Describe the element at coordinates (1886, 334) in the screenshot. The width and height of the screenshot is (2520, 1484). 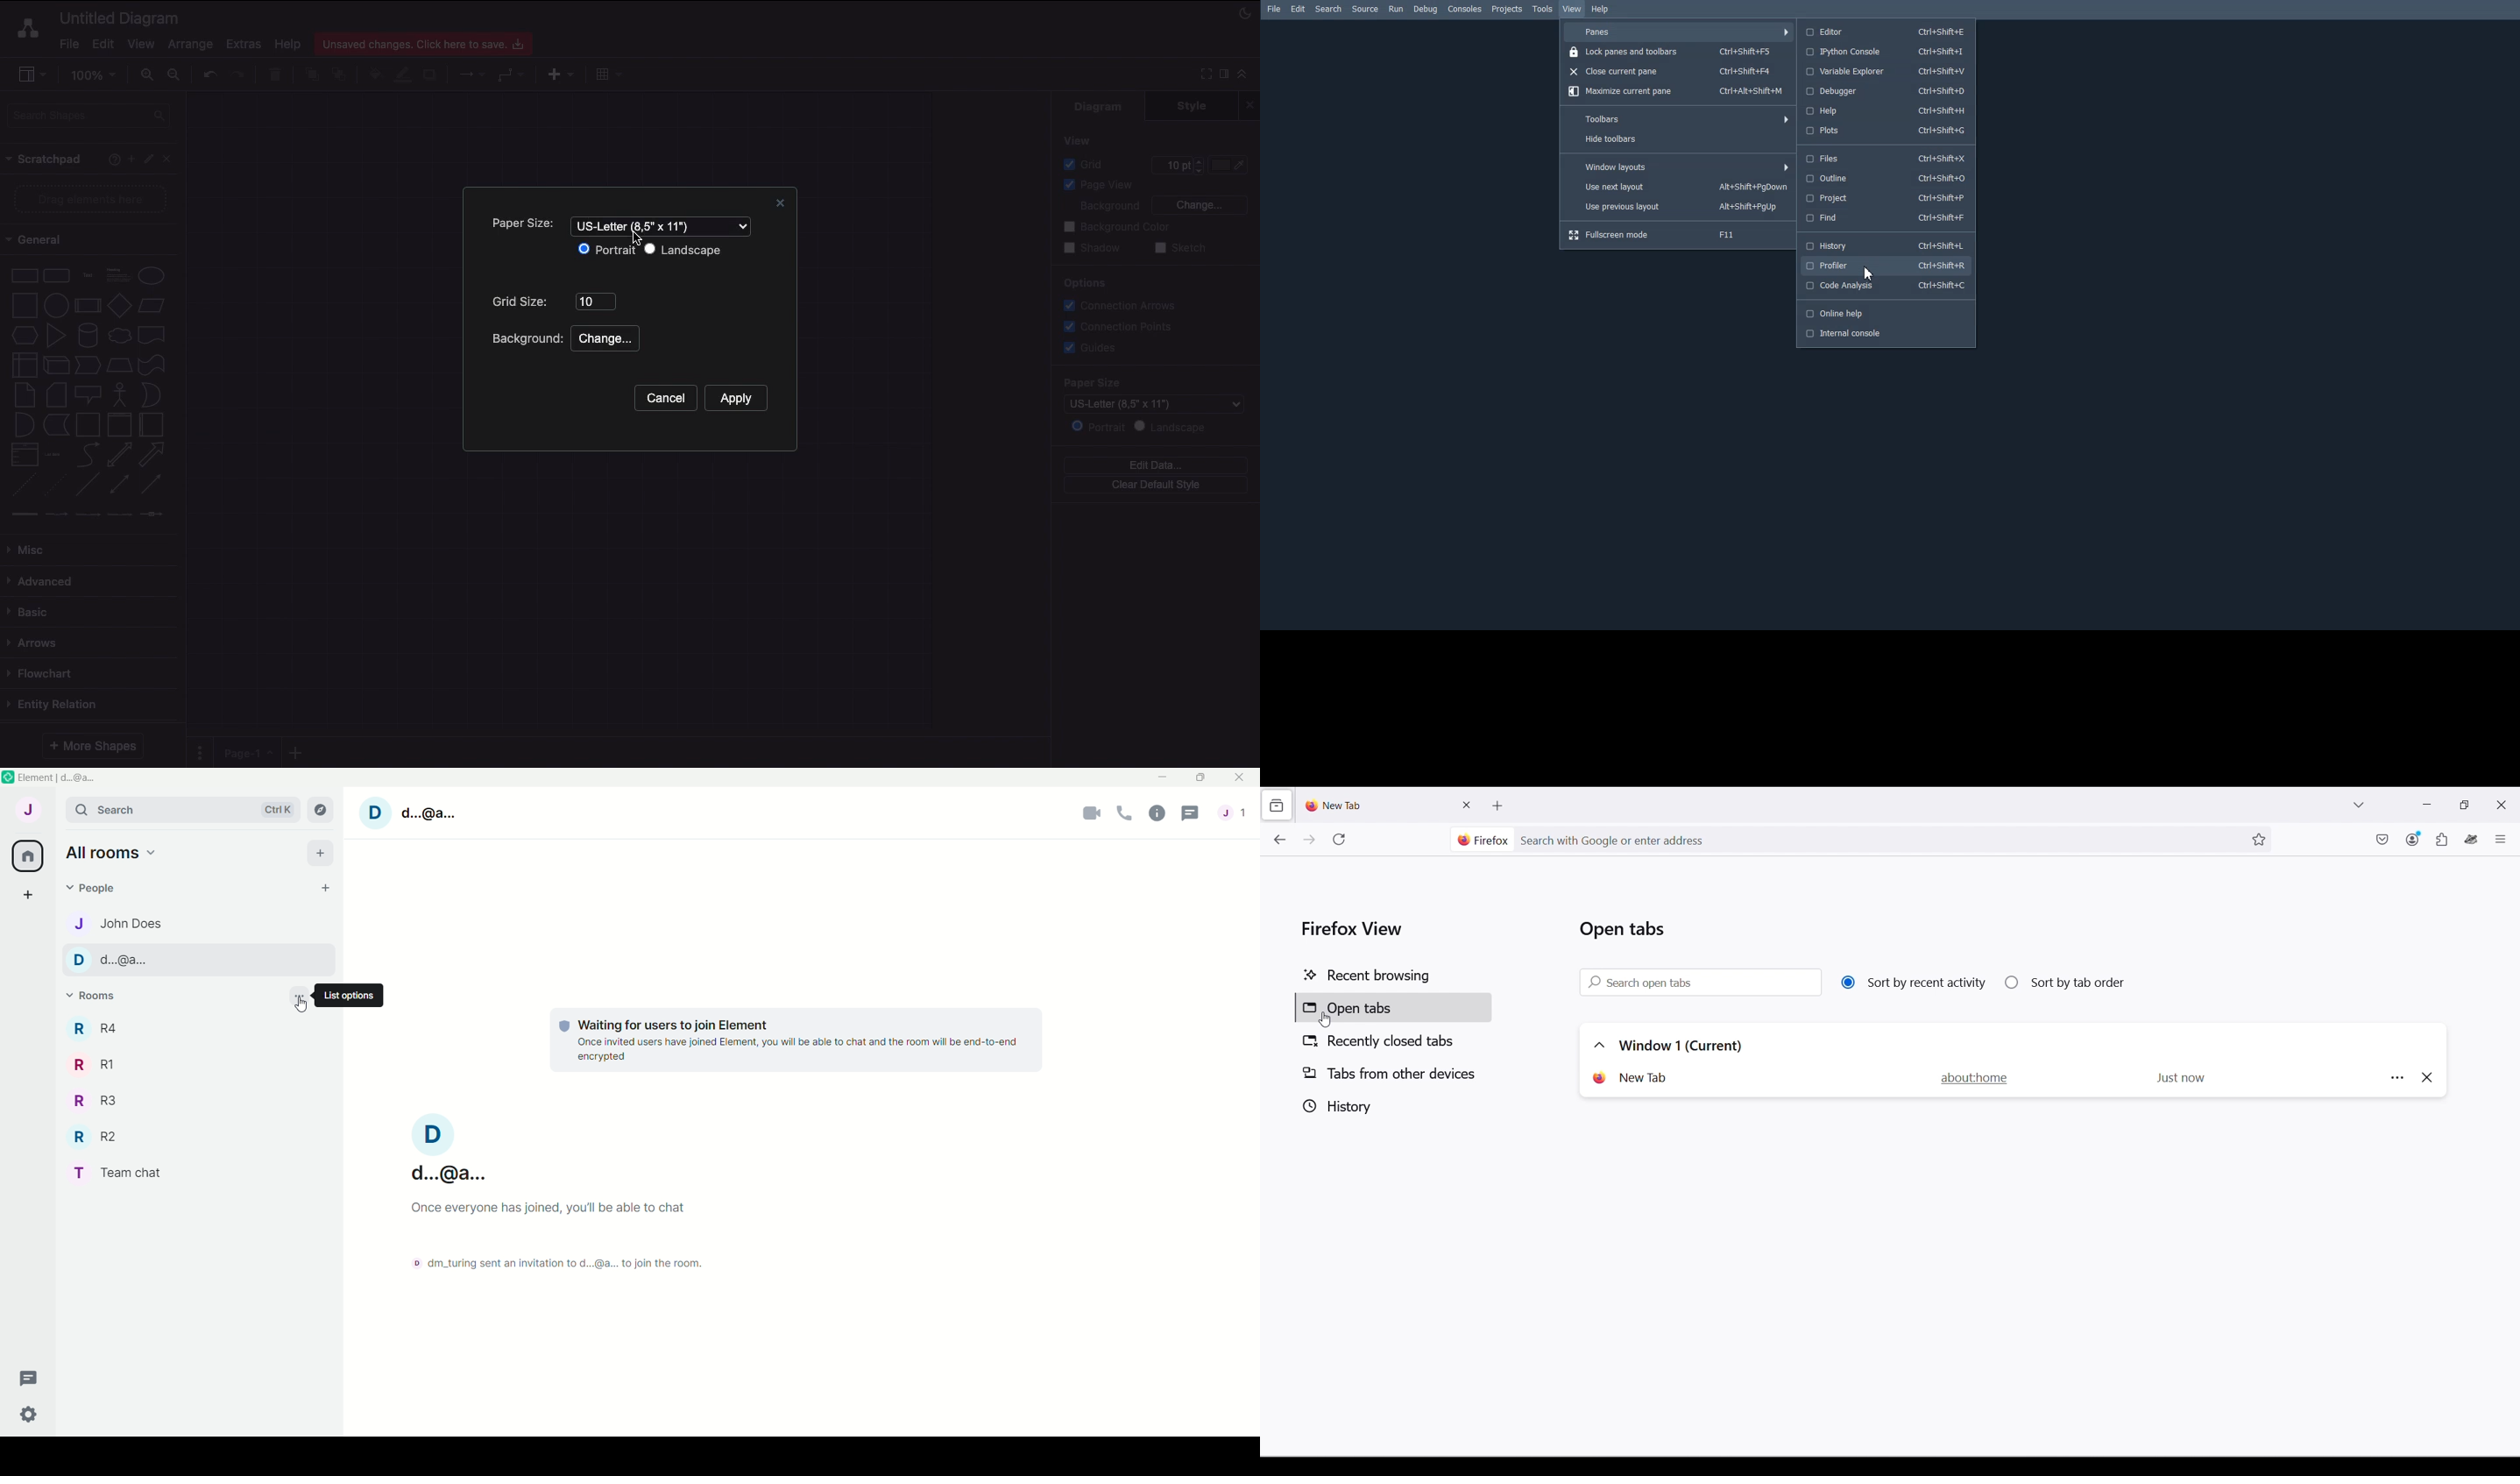
I see `Internal console` at that location.